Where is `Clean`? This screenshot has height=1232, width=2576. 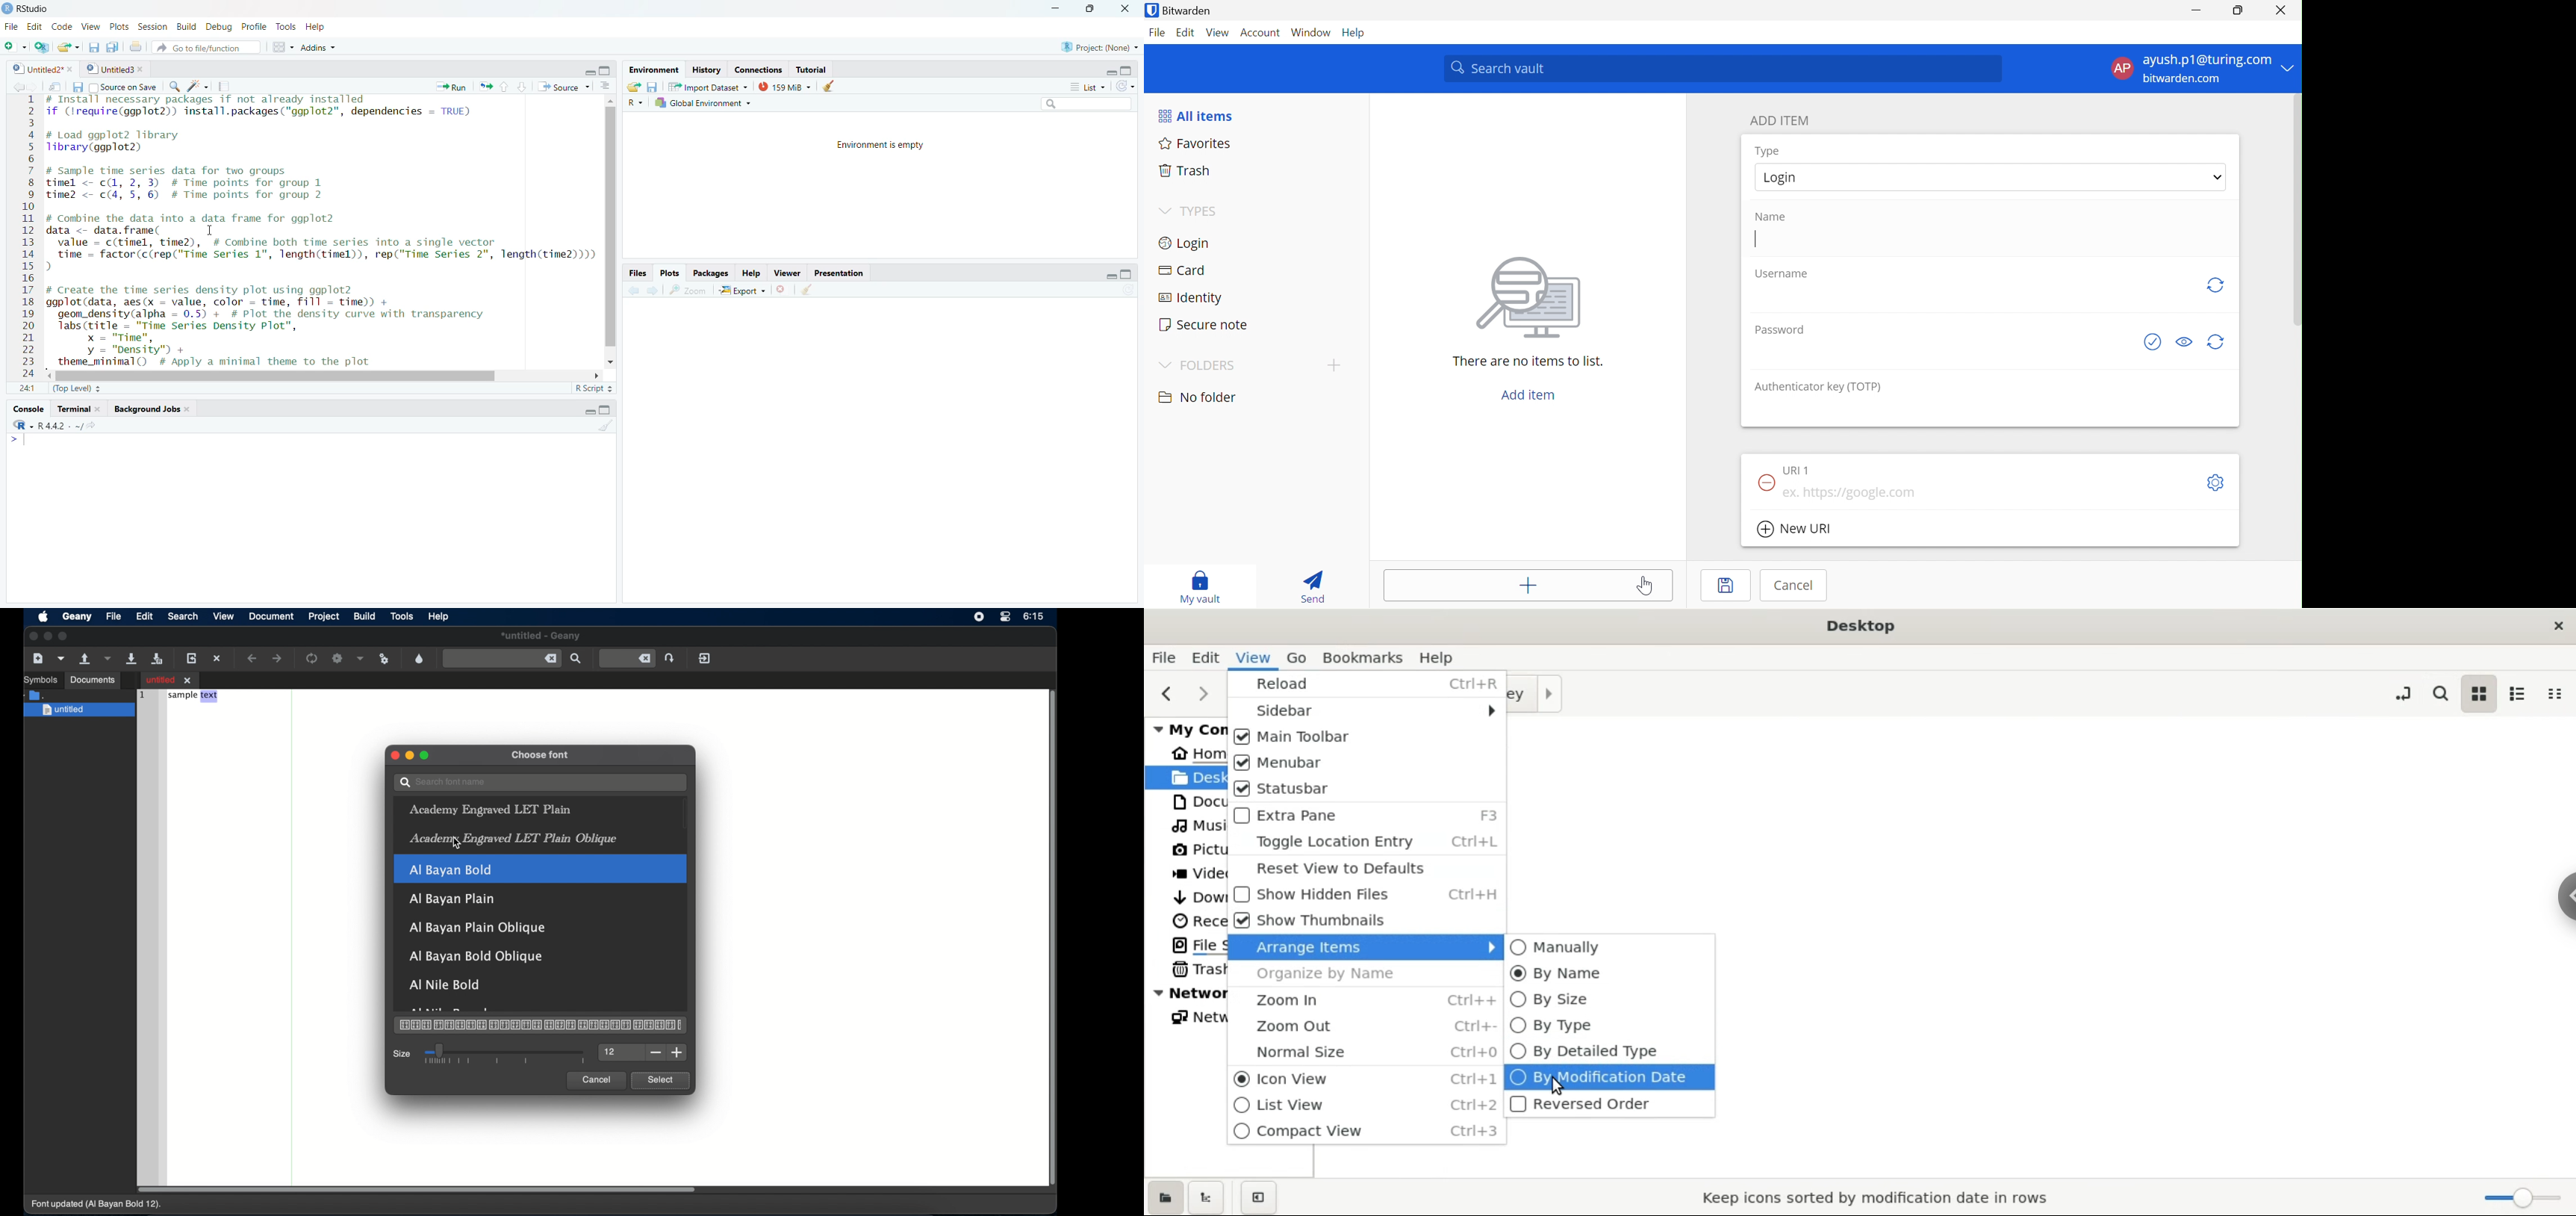 Clean is located at coordinates (604, 425).